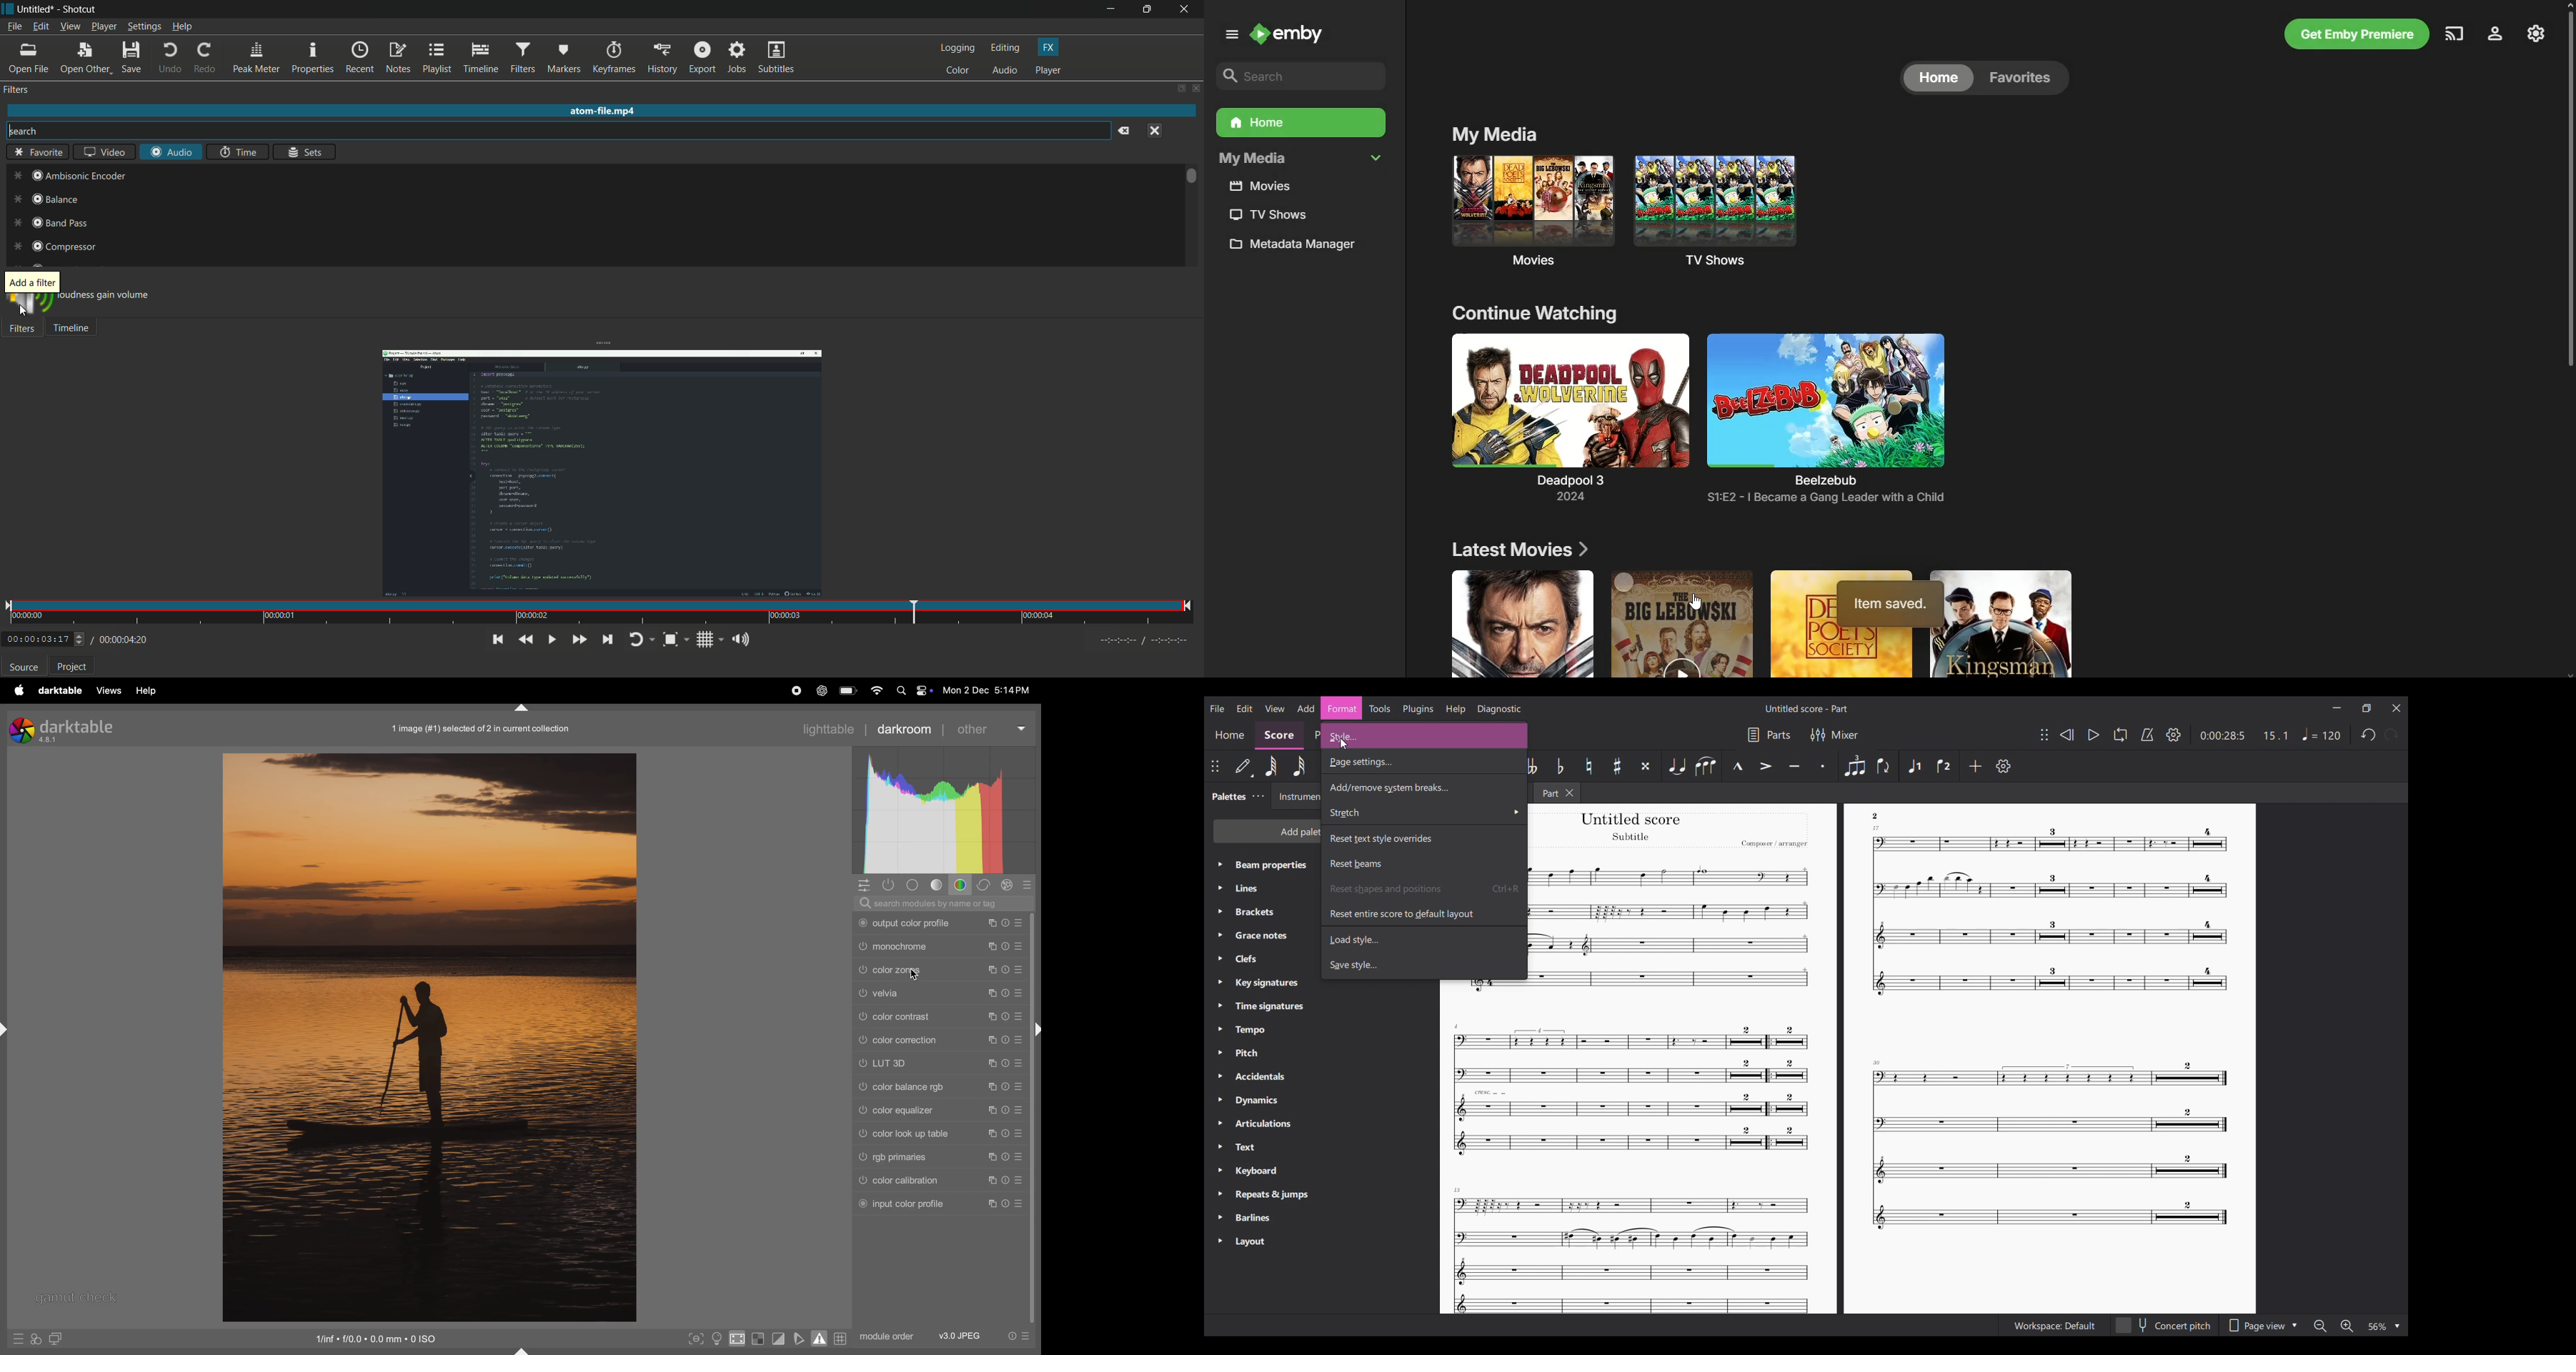 The height and width of the screenshot is (1372, 2576). What do you see at coordinates (1423, 814) in the screenshot?
I see `Stretch options` at bounding box center [1423, 814].